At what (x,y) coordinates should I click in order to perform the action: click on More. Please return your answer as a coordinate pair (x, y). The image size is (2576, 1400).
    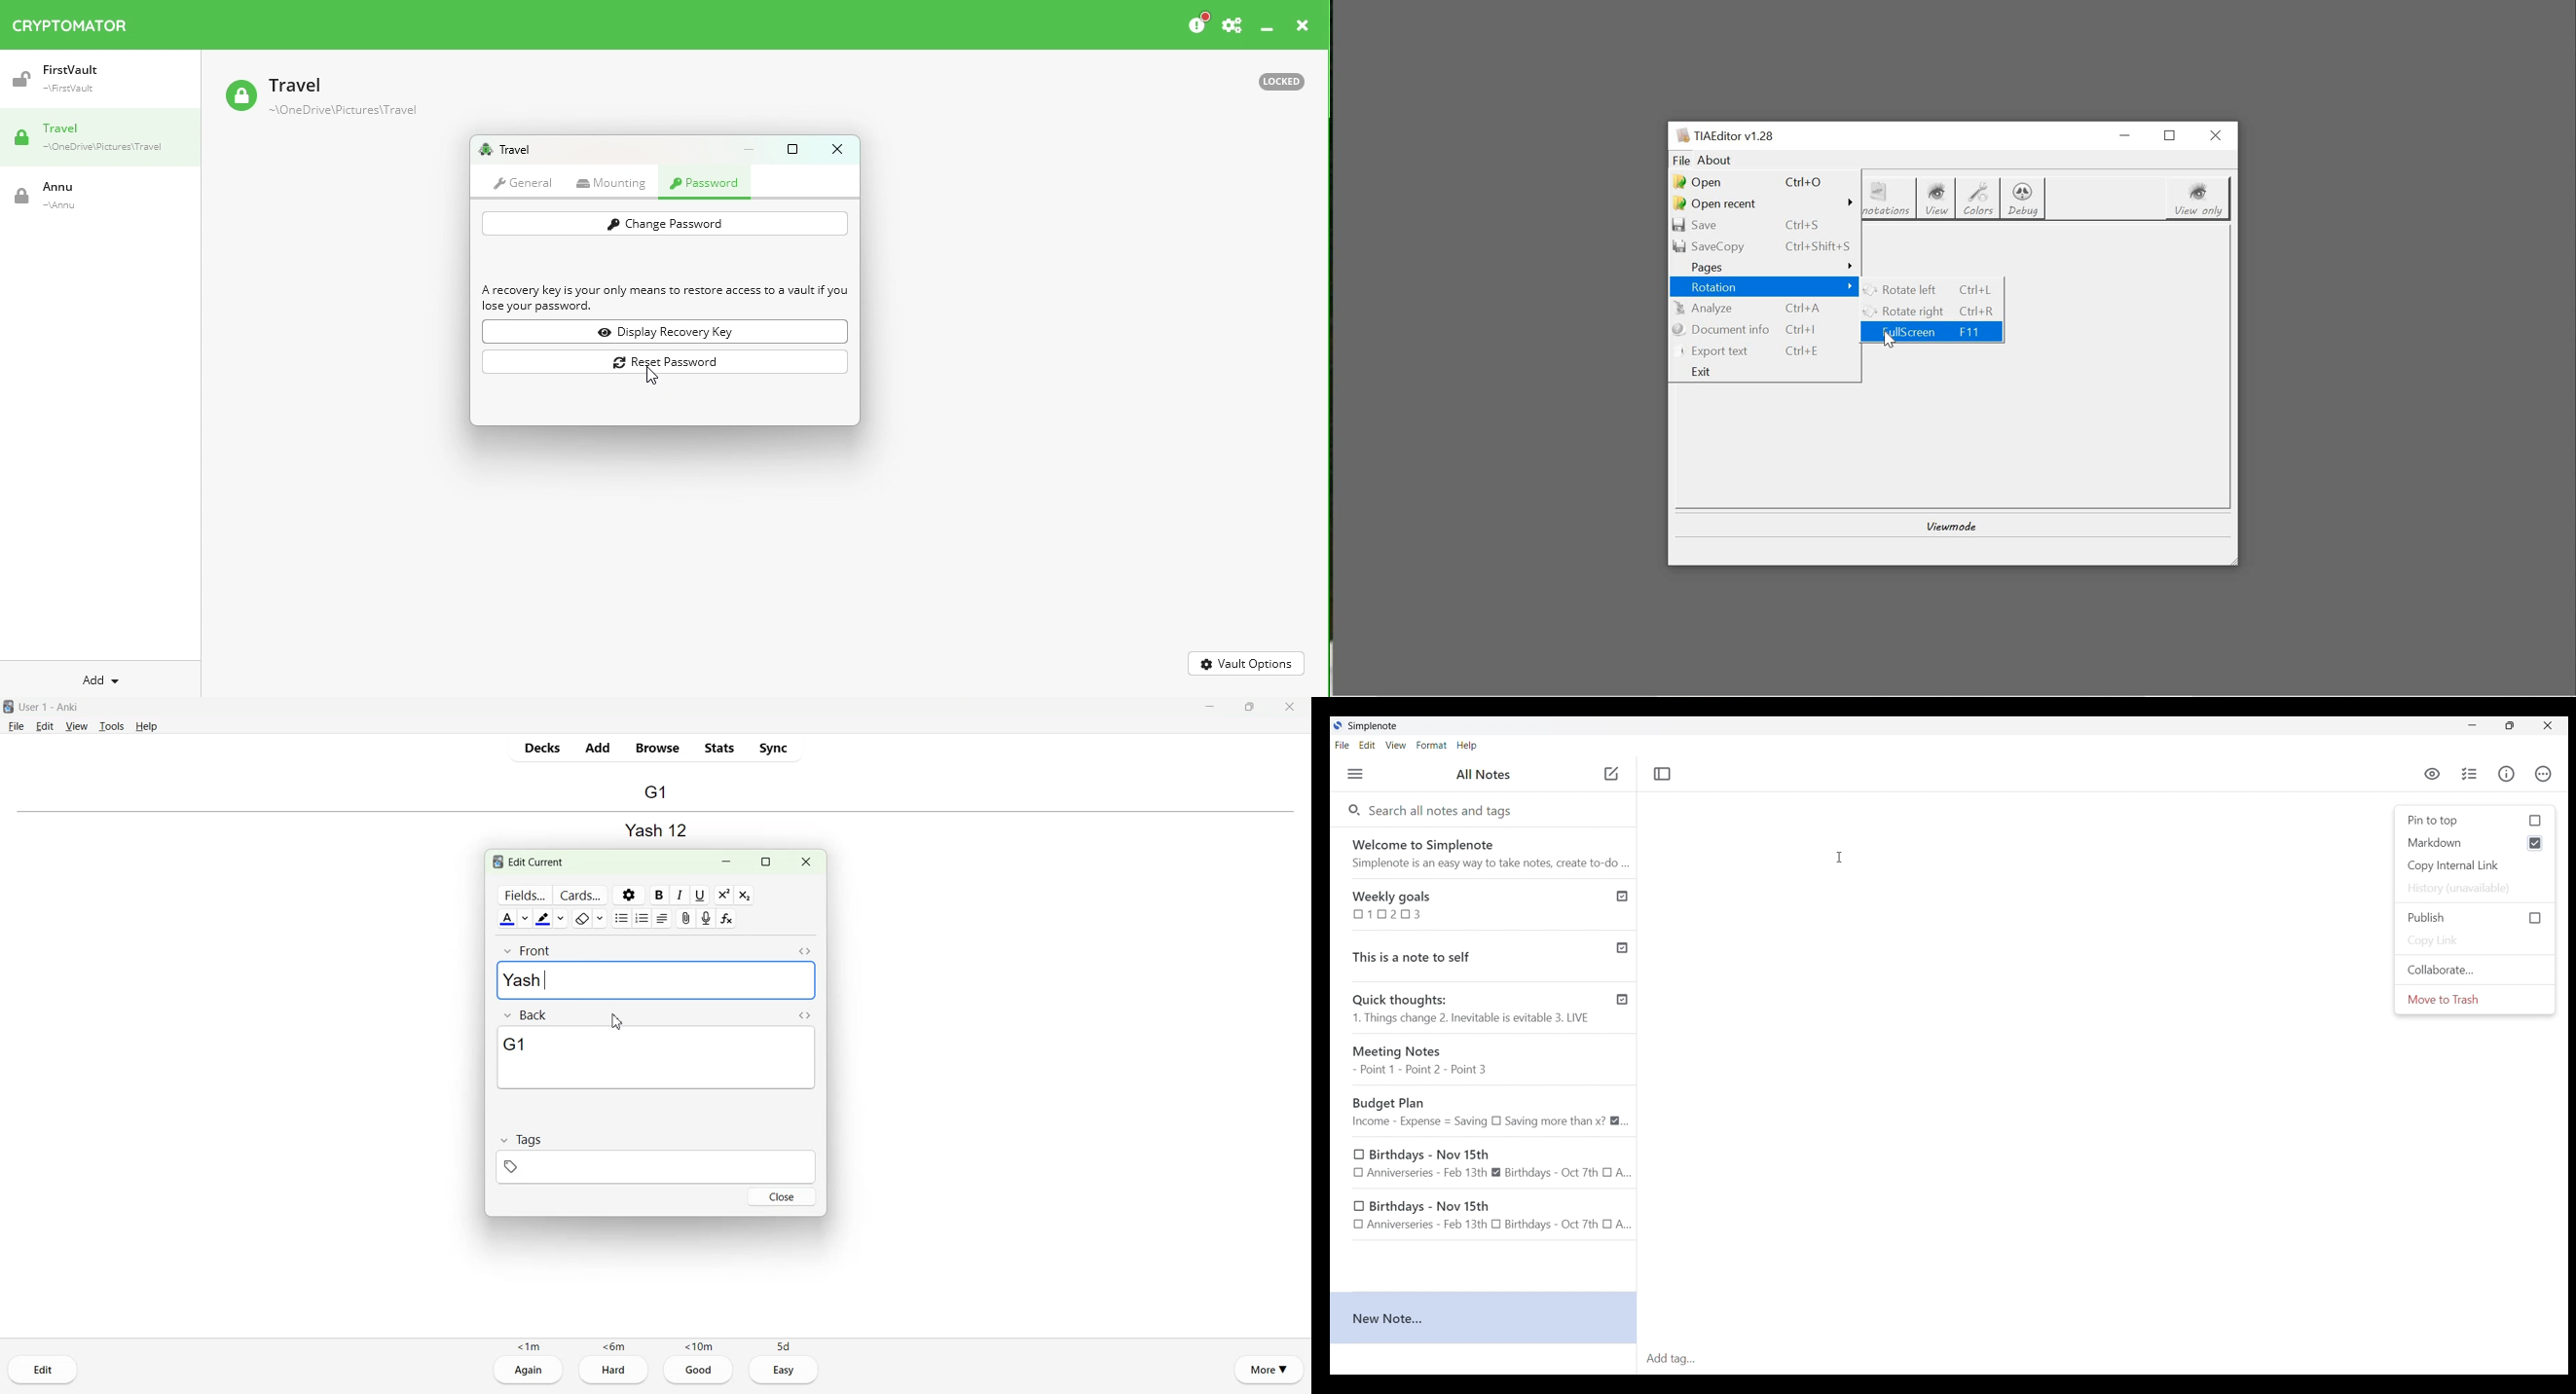
    Looking at the image, I should click on (1270, 1368).